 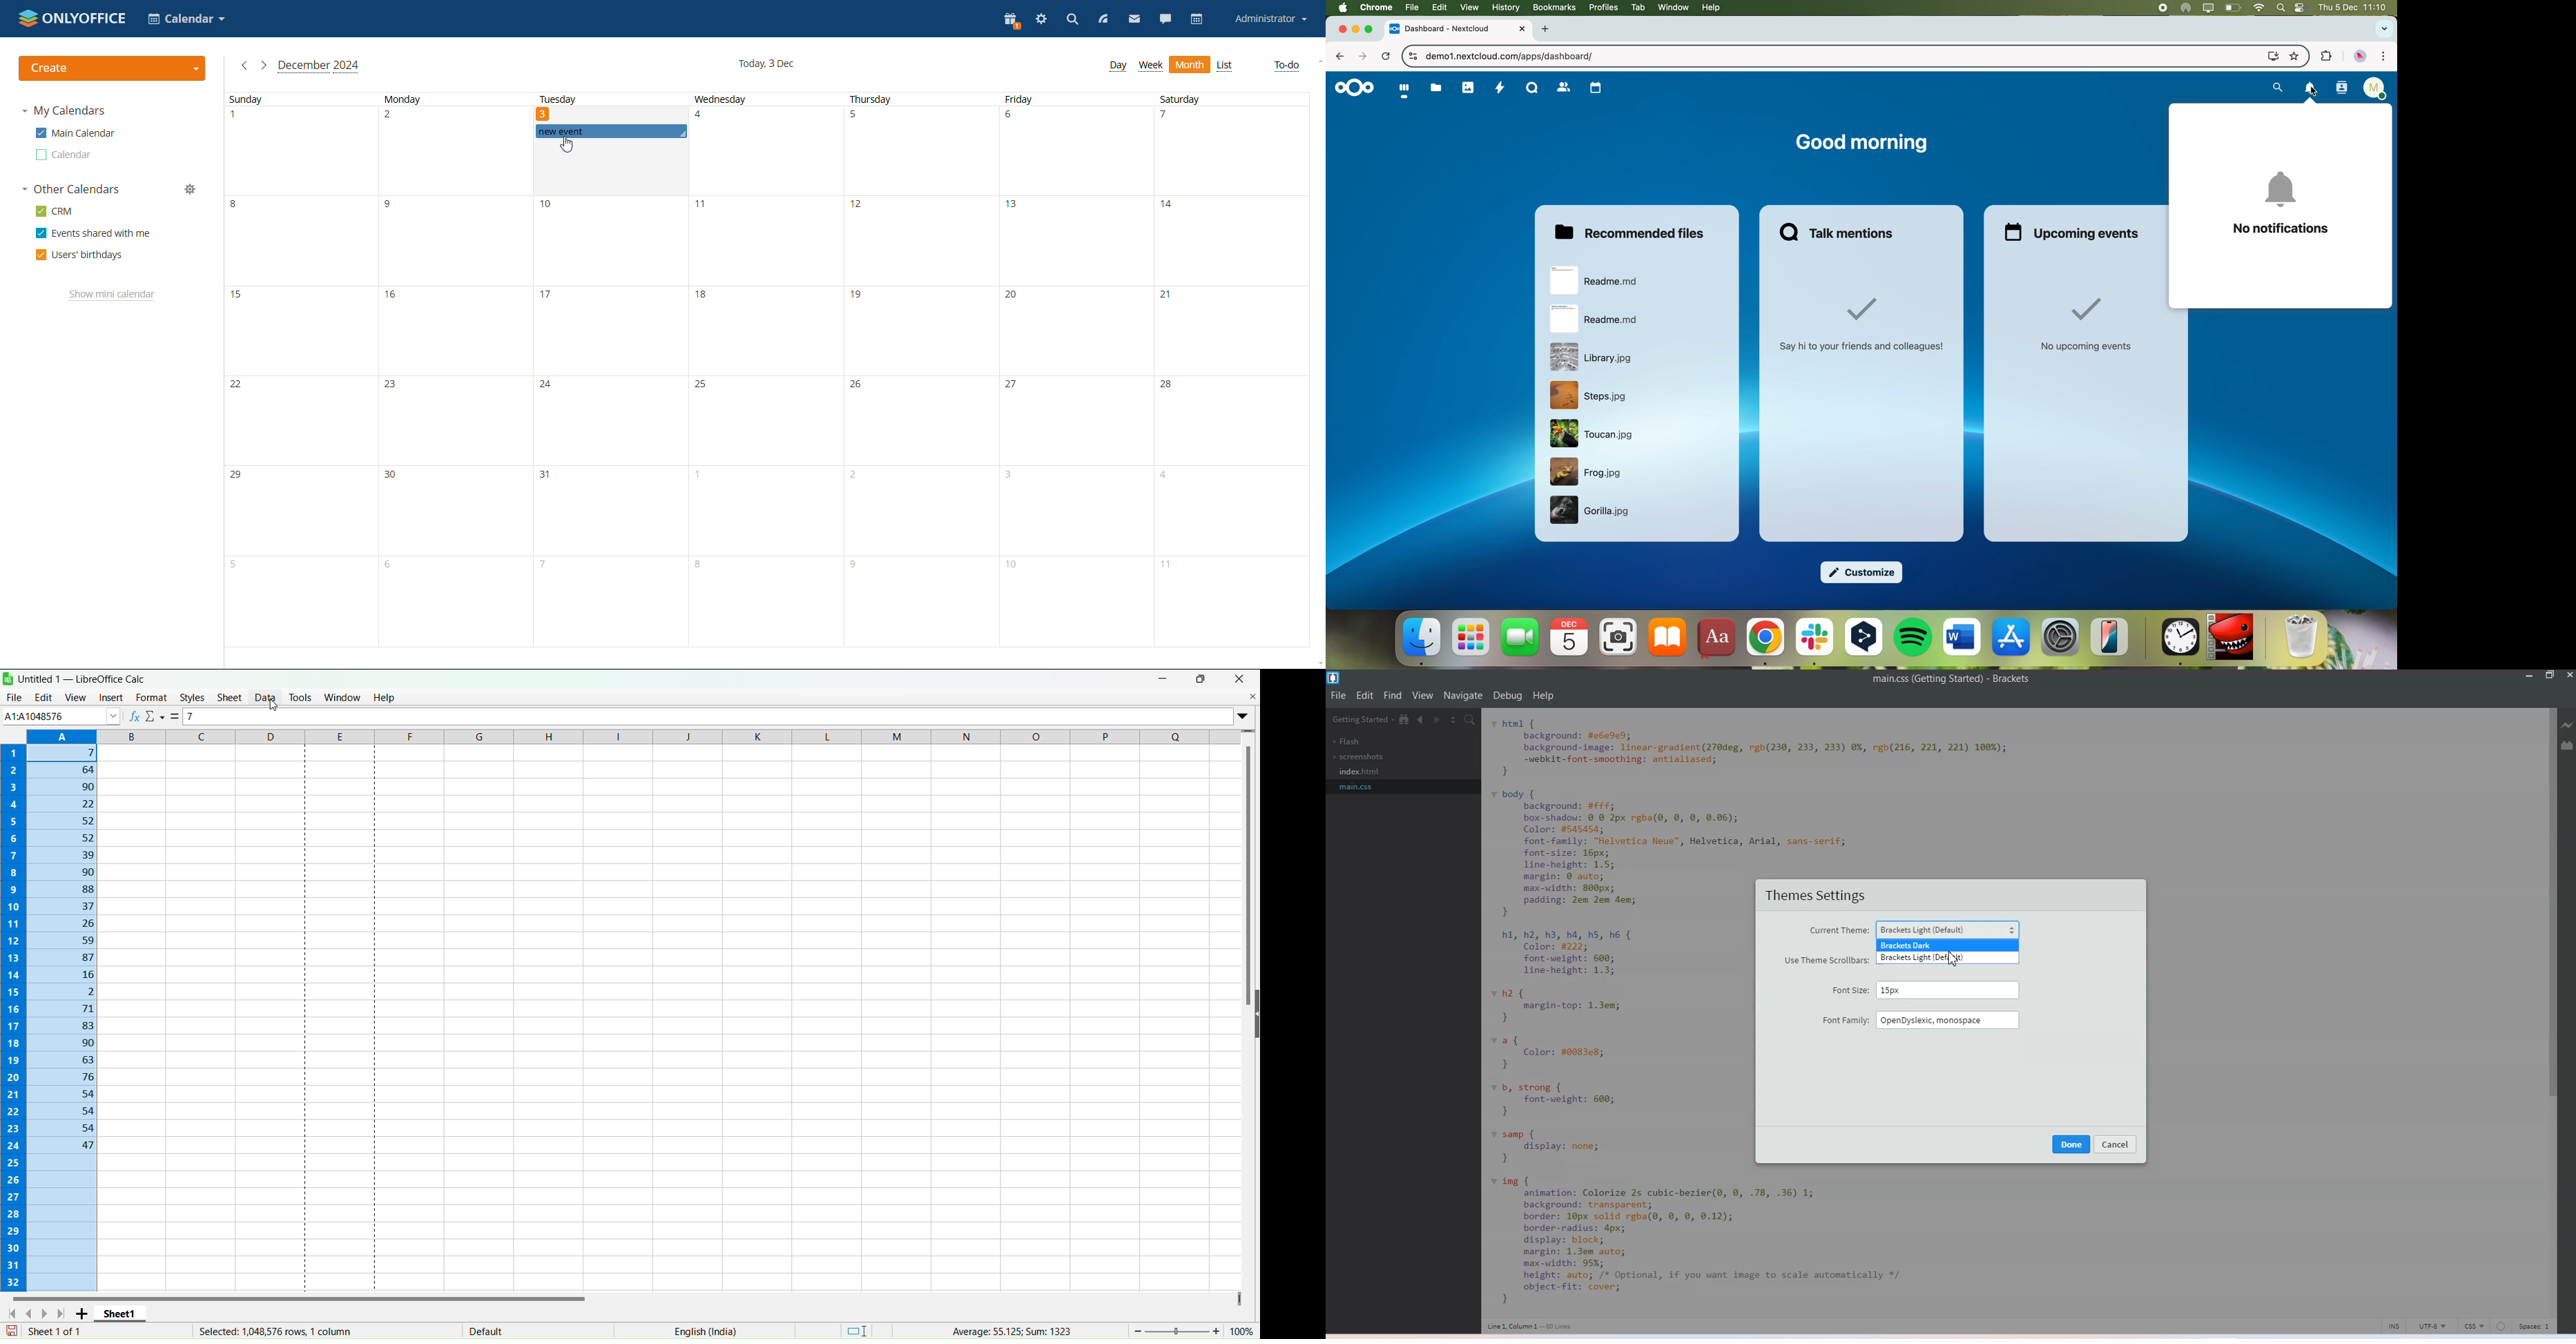 What do you see at coordinates (1510, 56) in the screenshot?
I see `URL` at bounding box center [1510, 56].